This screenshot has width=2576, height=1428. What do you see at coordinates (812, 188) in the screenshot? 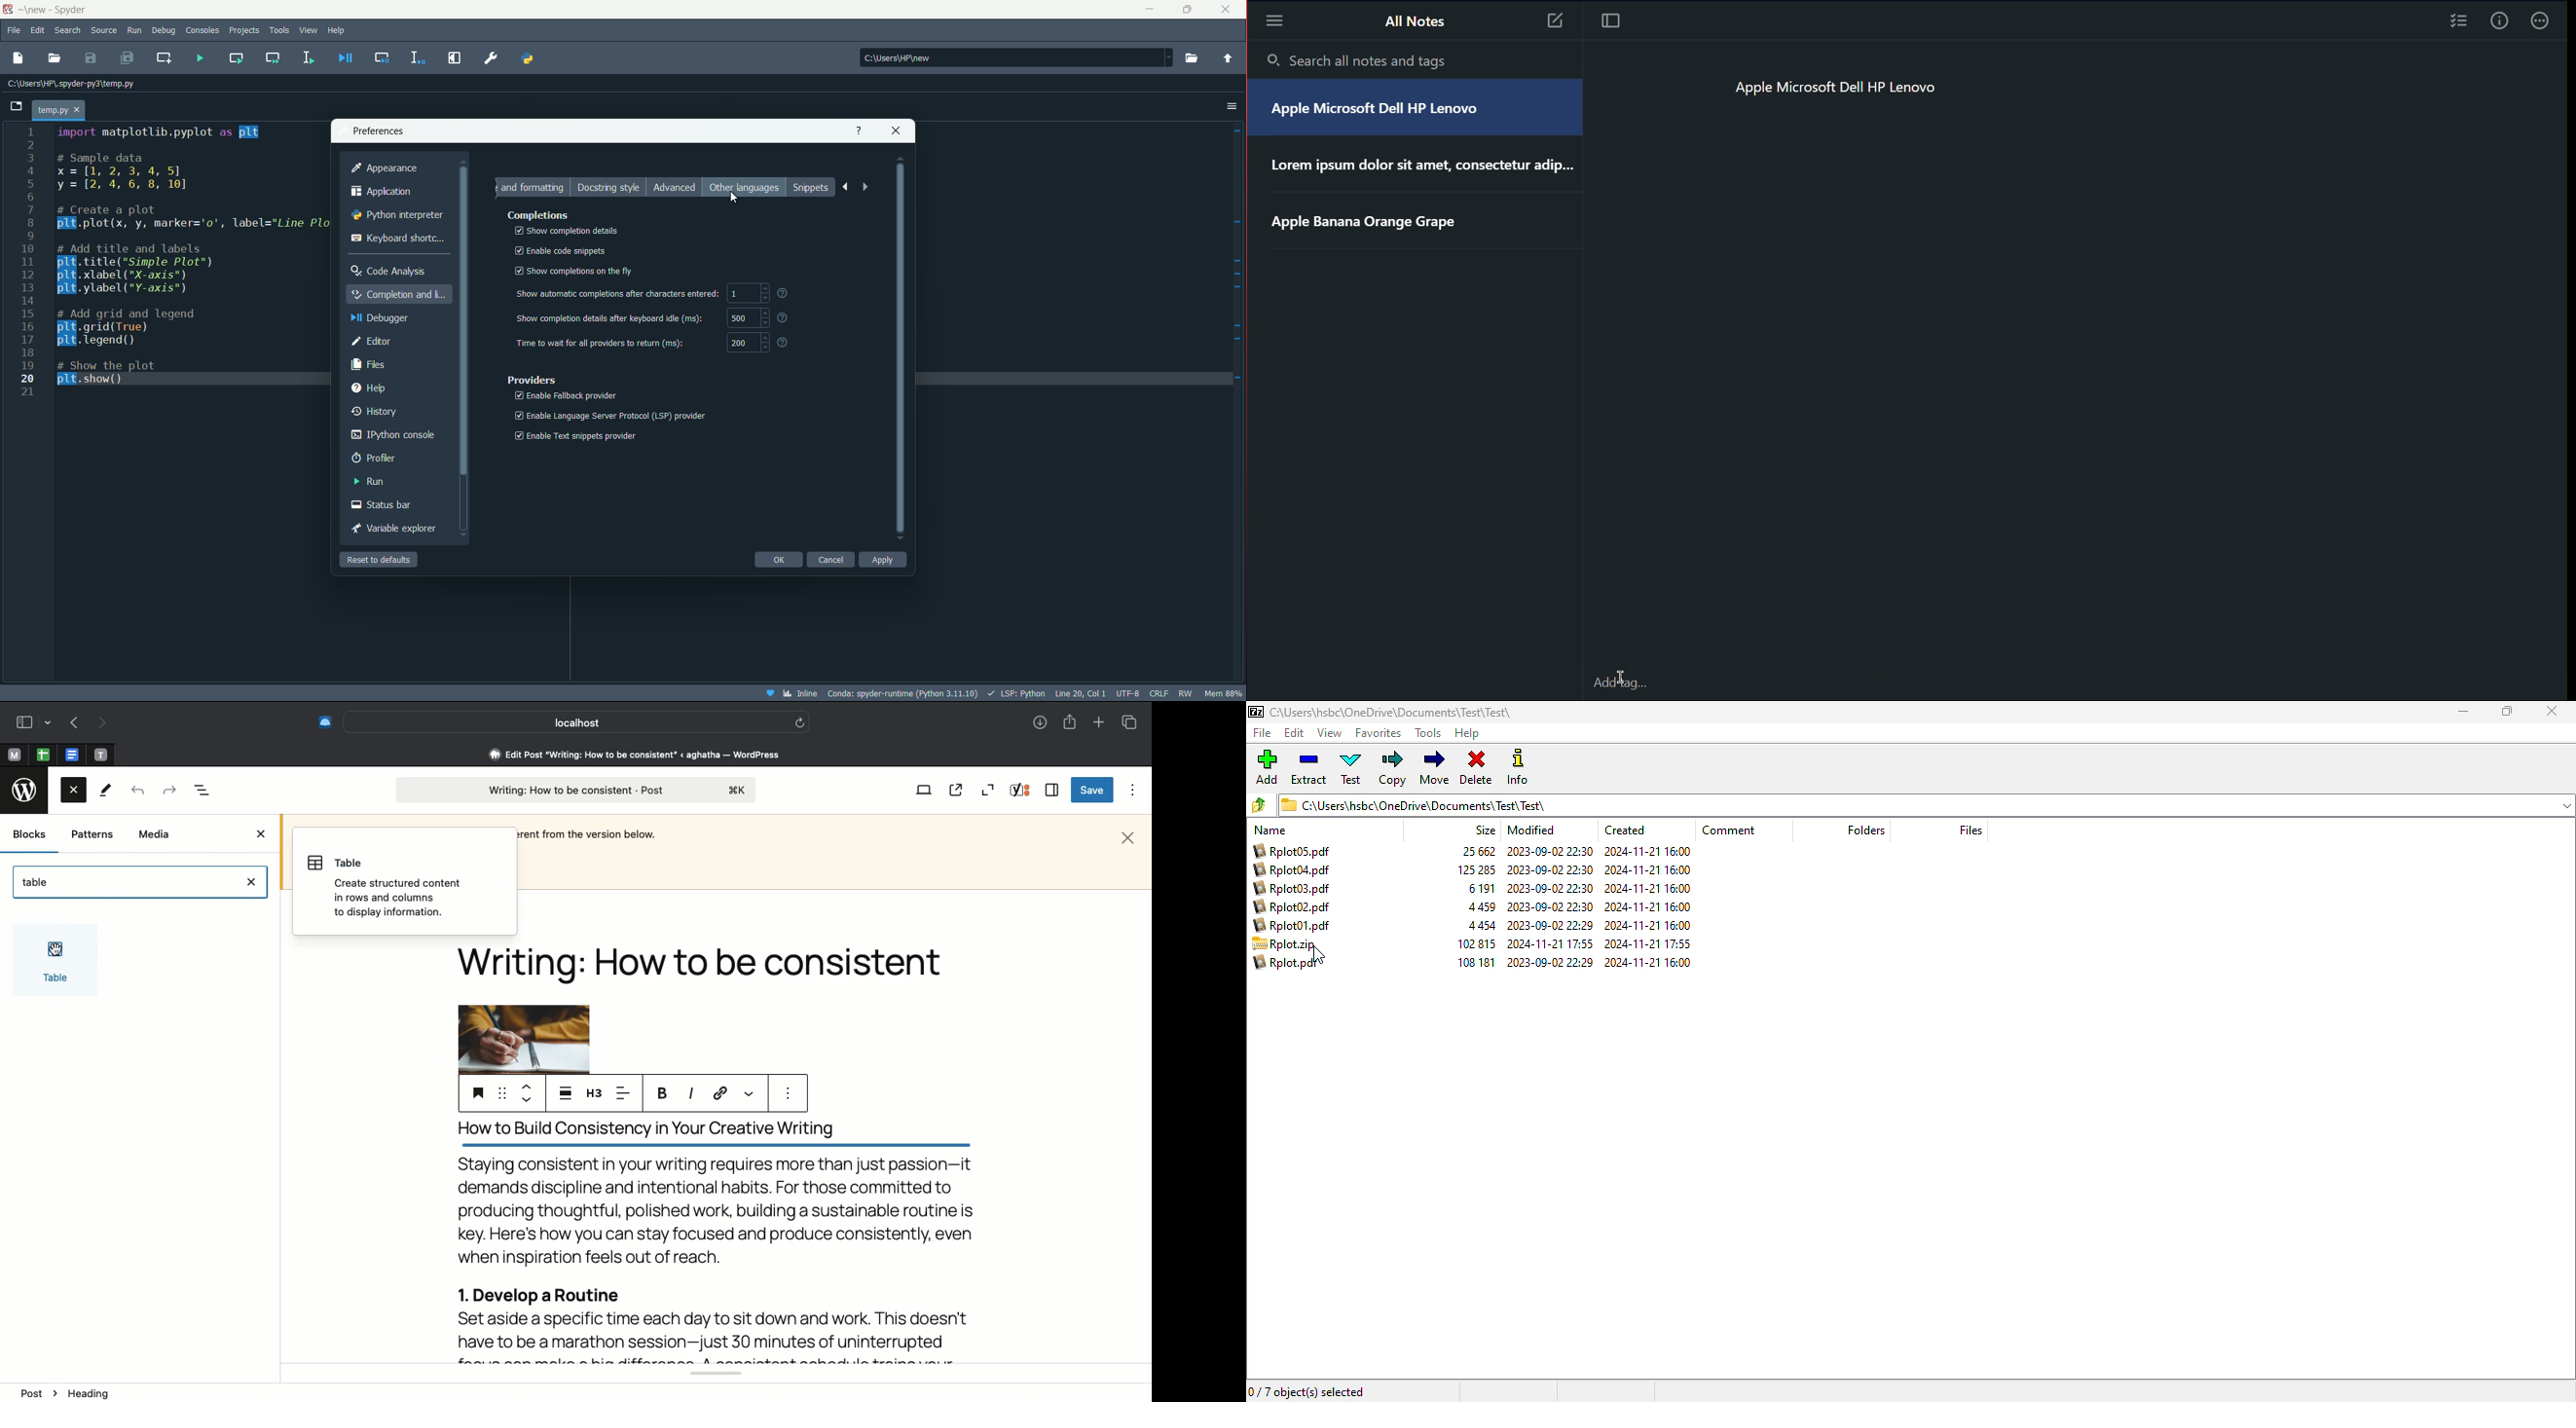
I see `snippets` at bounding box center [812, 188].